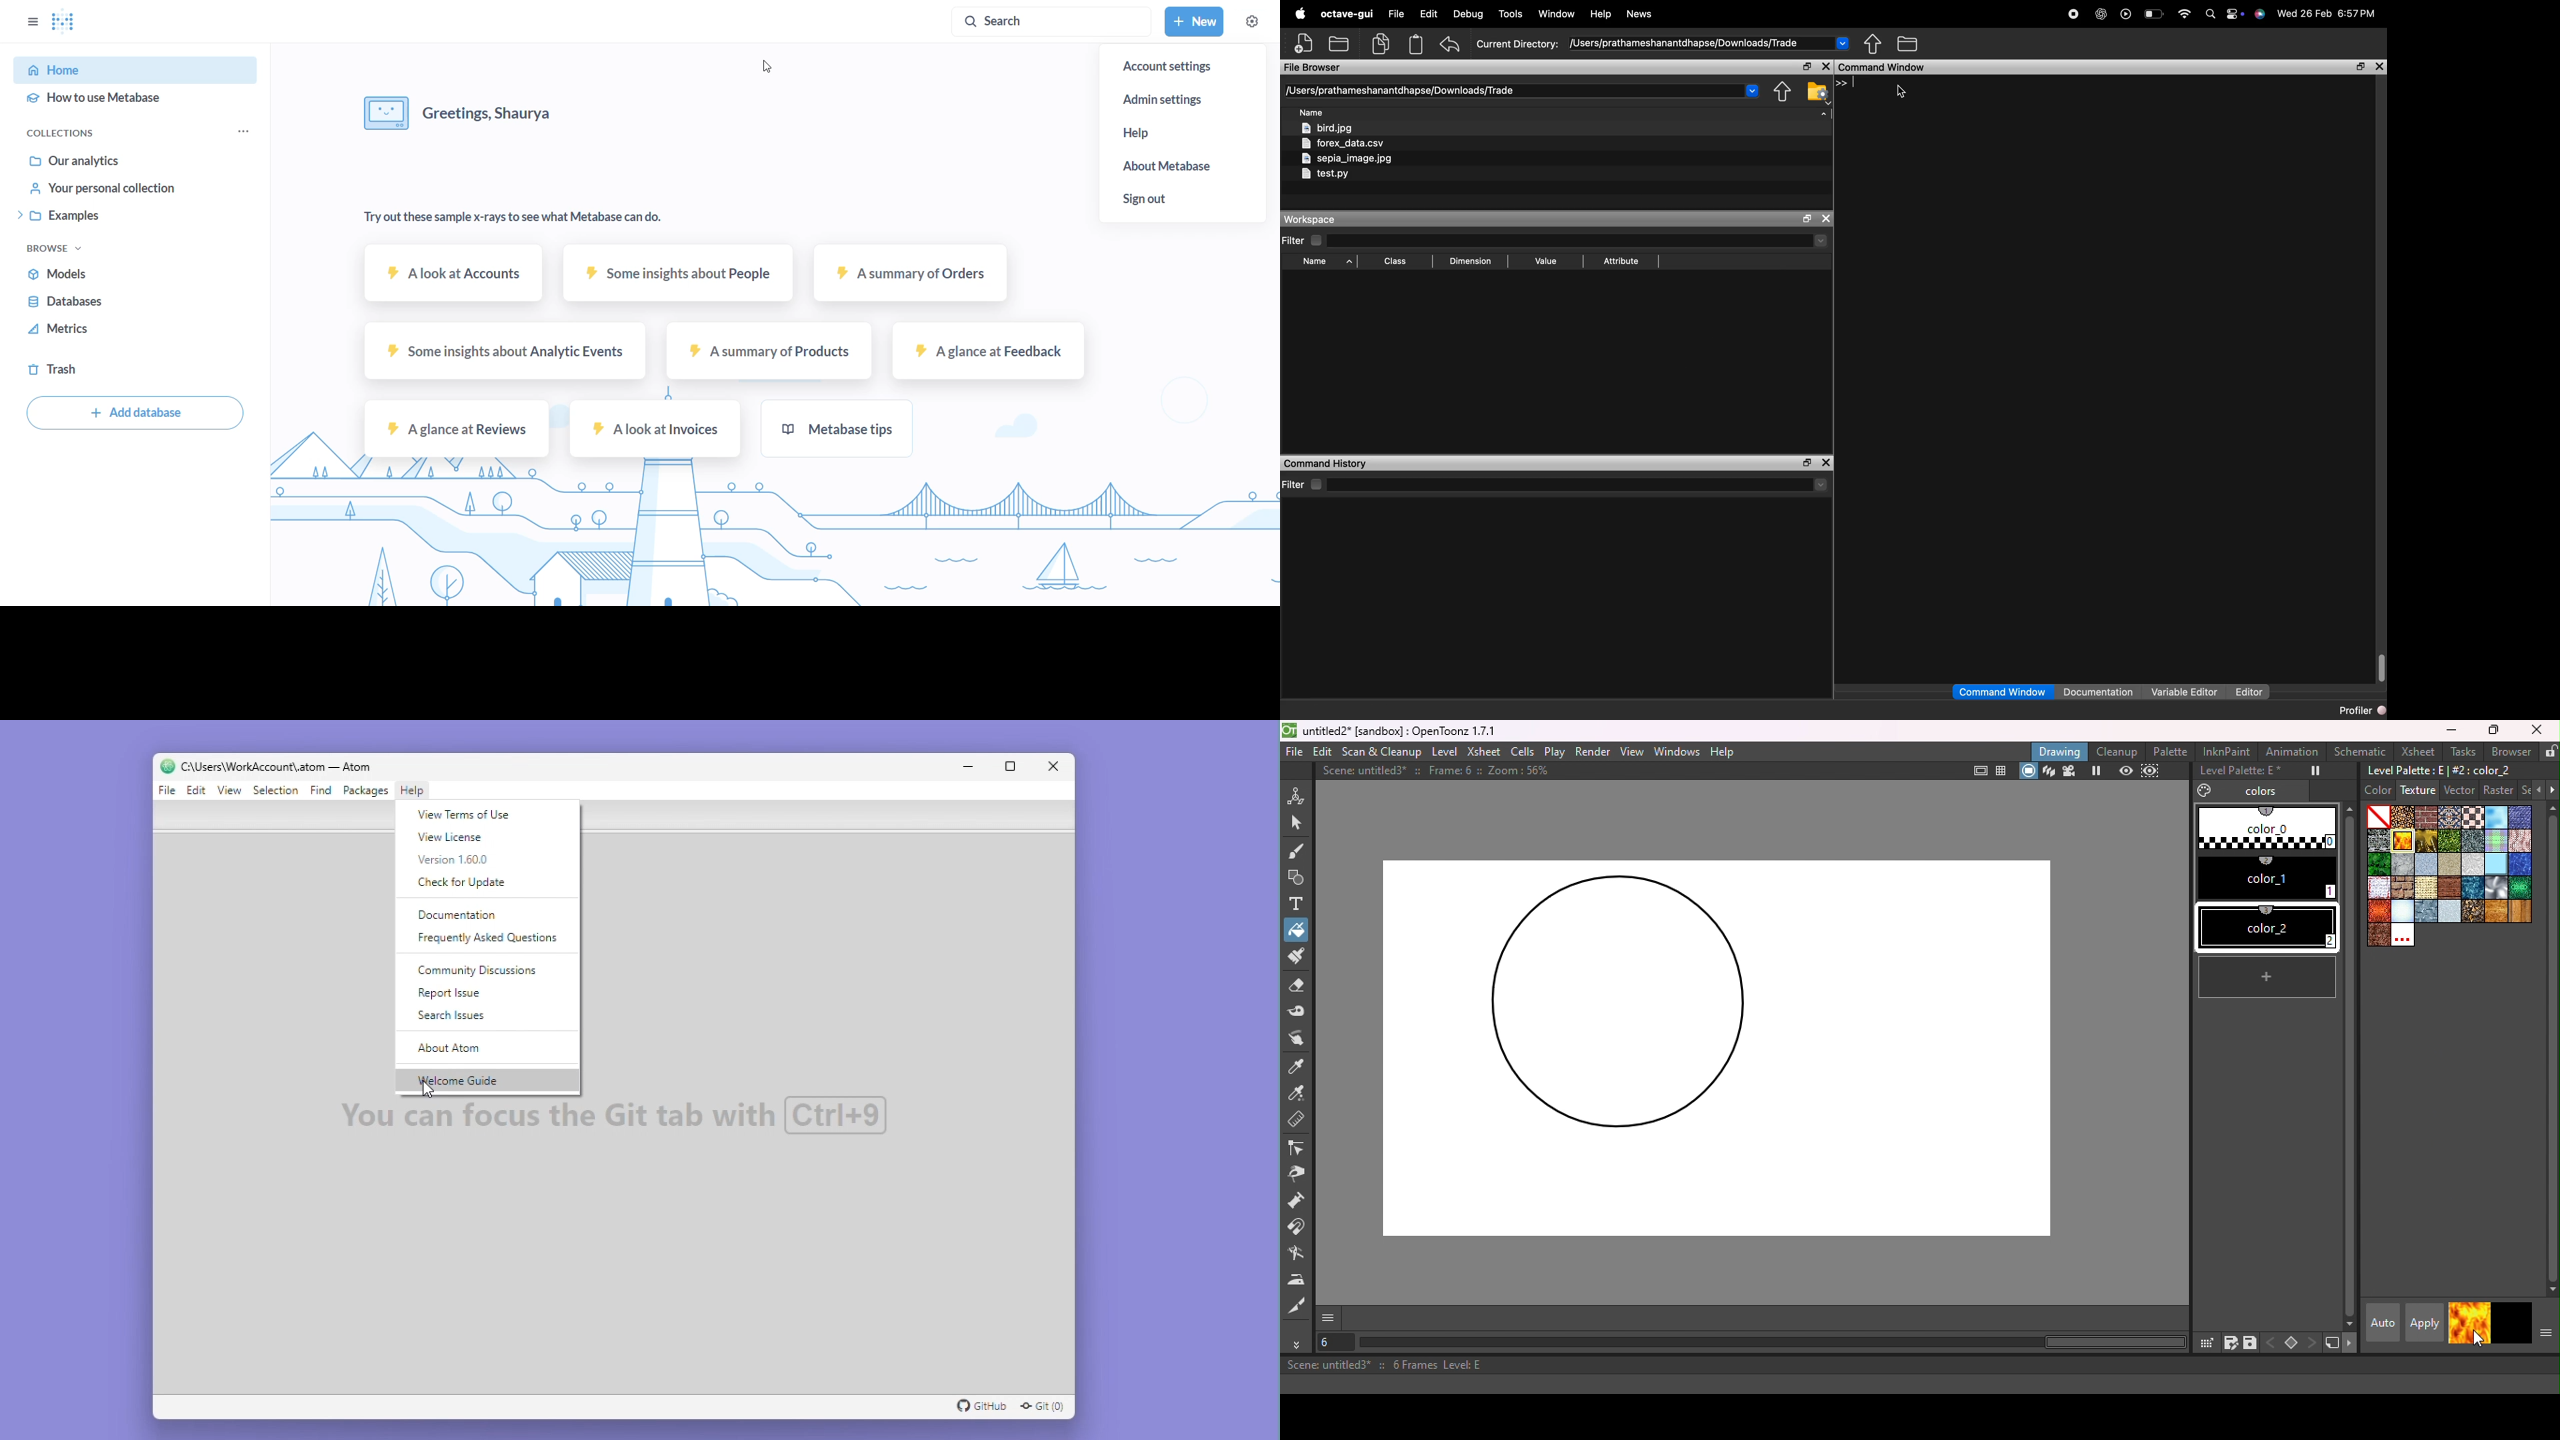  What do you see at coordinates (2380, 936) in the screenshot?
I see `wornleather.bmp` at bounding box center [2380, 936].